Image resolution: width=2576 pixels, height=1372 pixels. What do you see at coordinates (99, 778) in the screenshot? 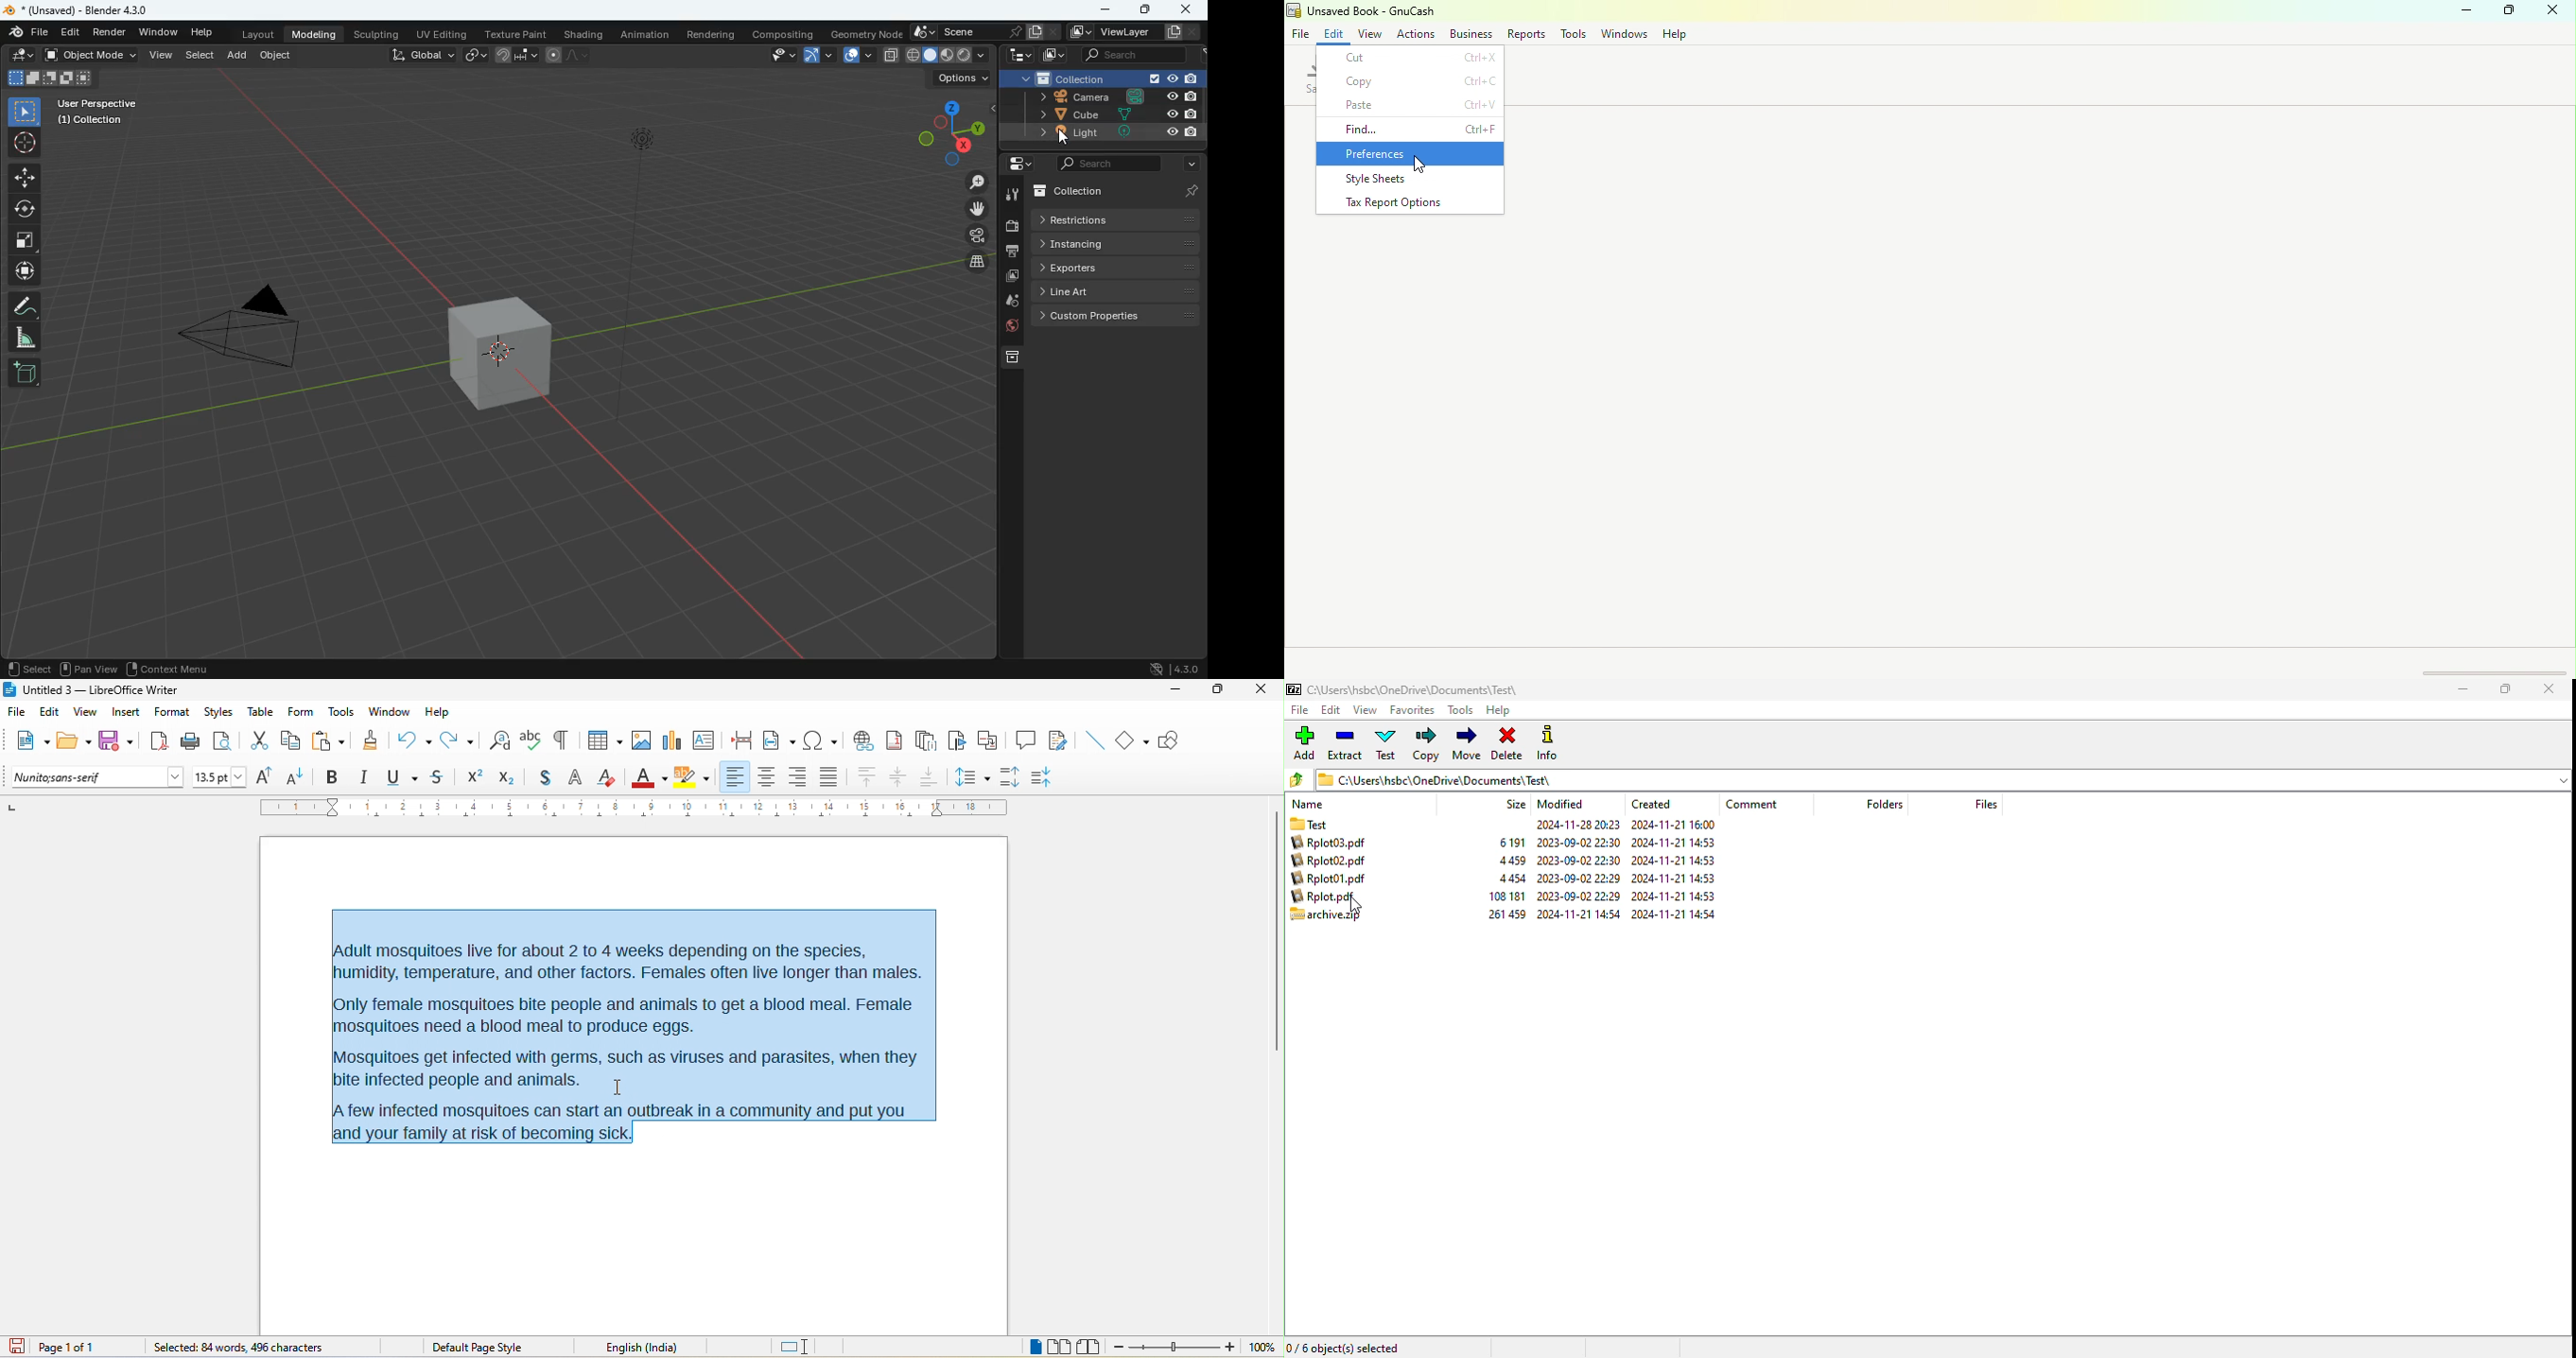
I see `font name` at bounding box center [99, 778].